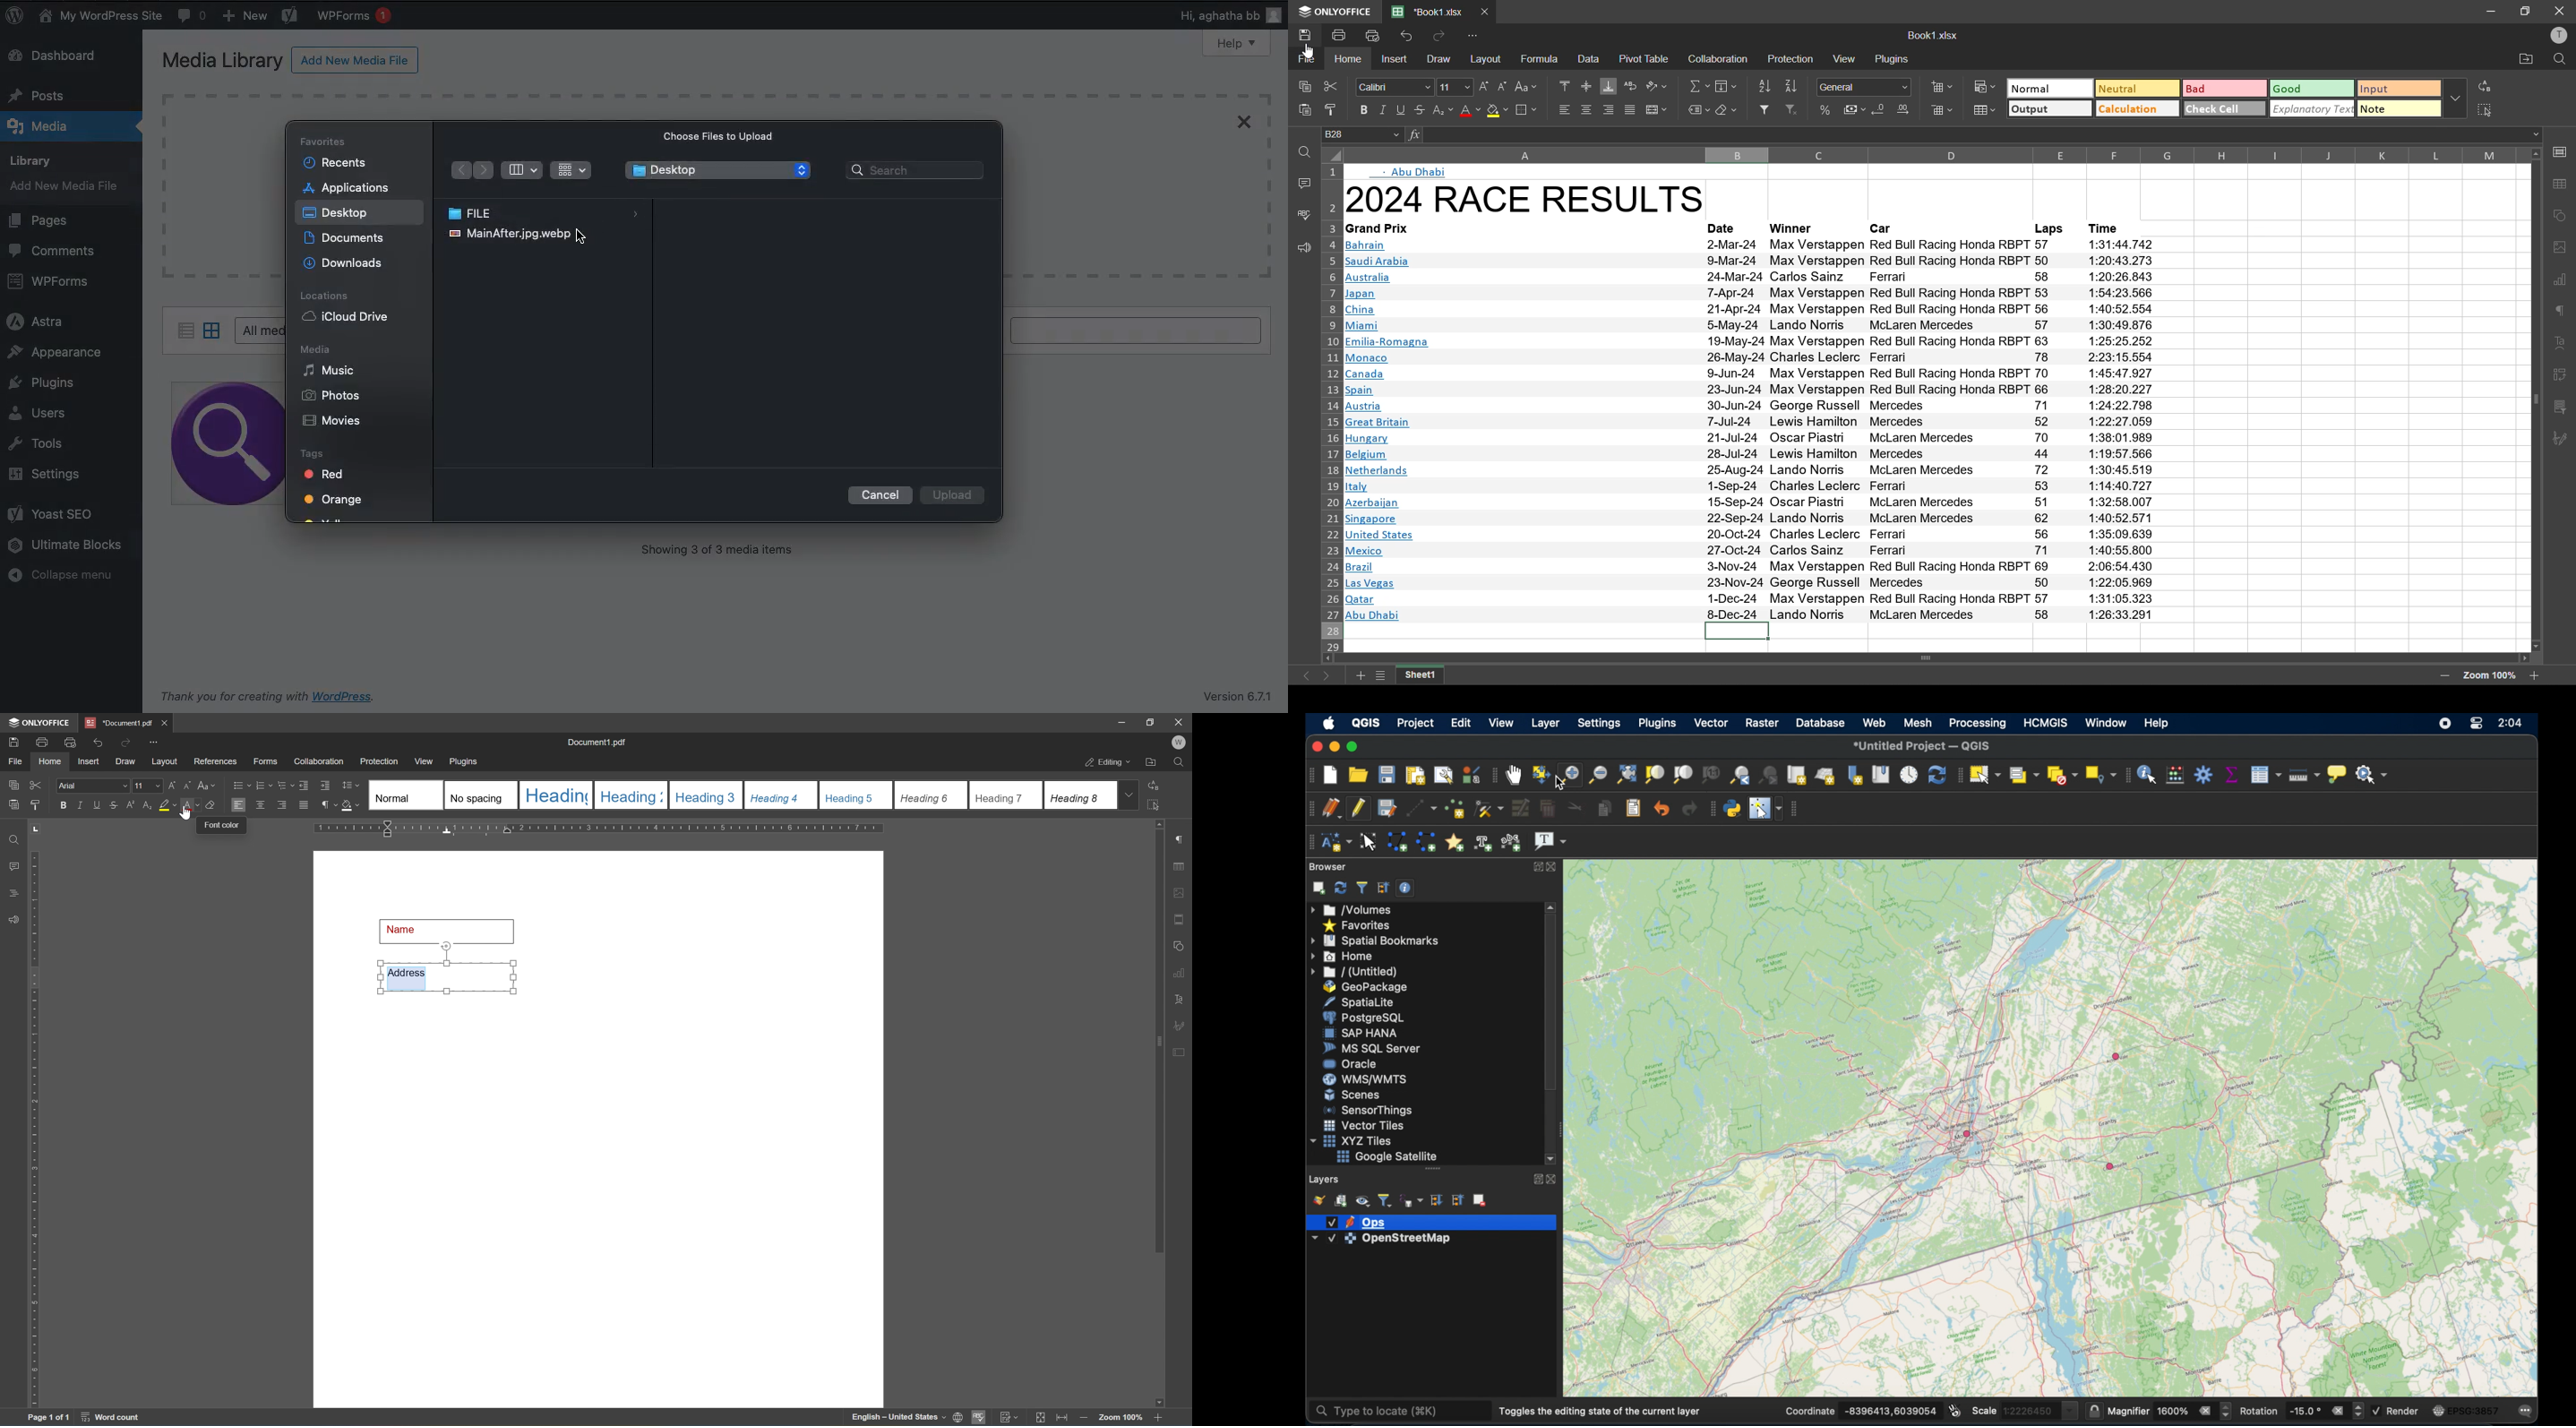 The image size is (2576, 1428). What do you see at coordinates (53, 764) in the screenshot?
I see `home` at bounding box center [53, 764].